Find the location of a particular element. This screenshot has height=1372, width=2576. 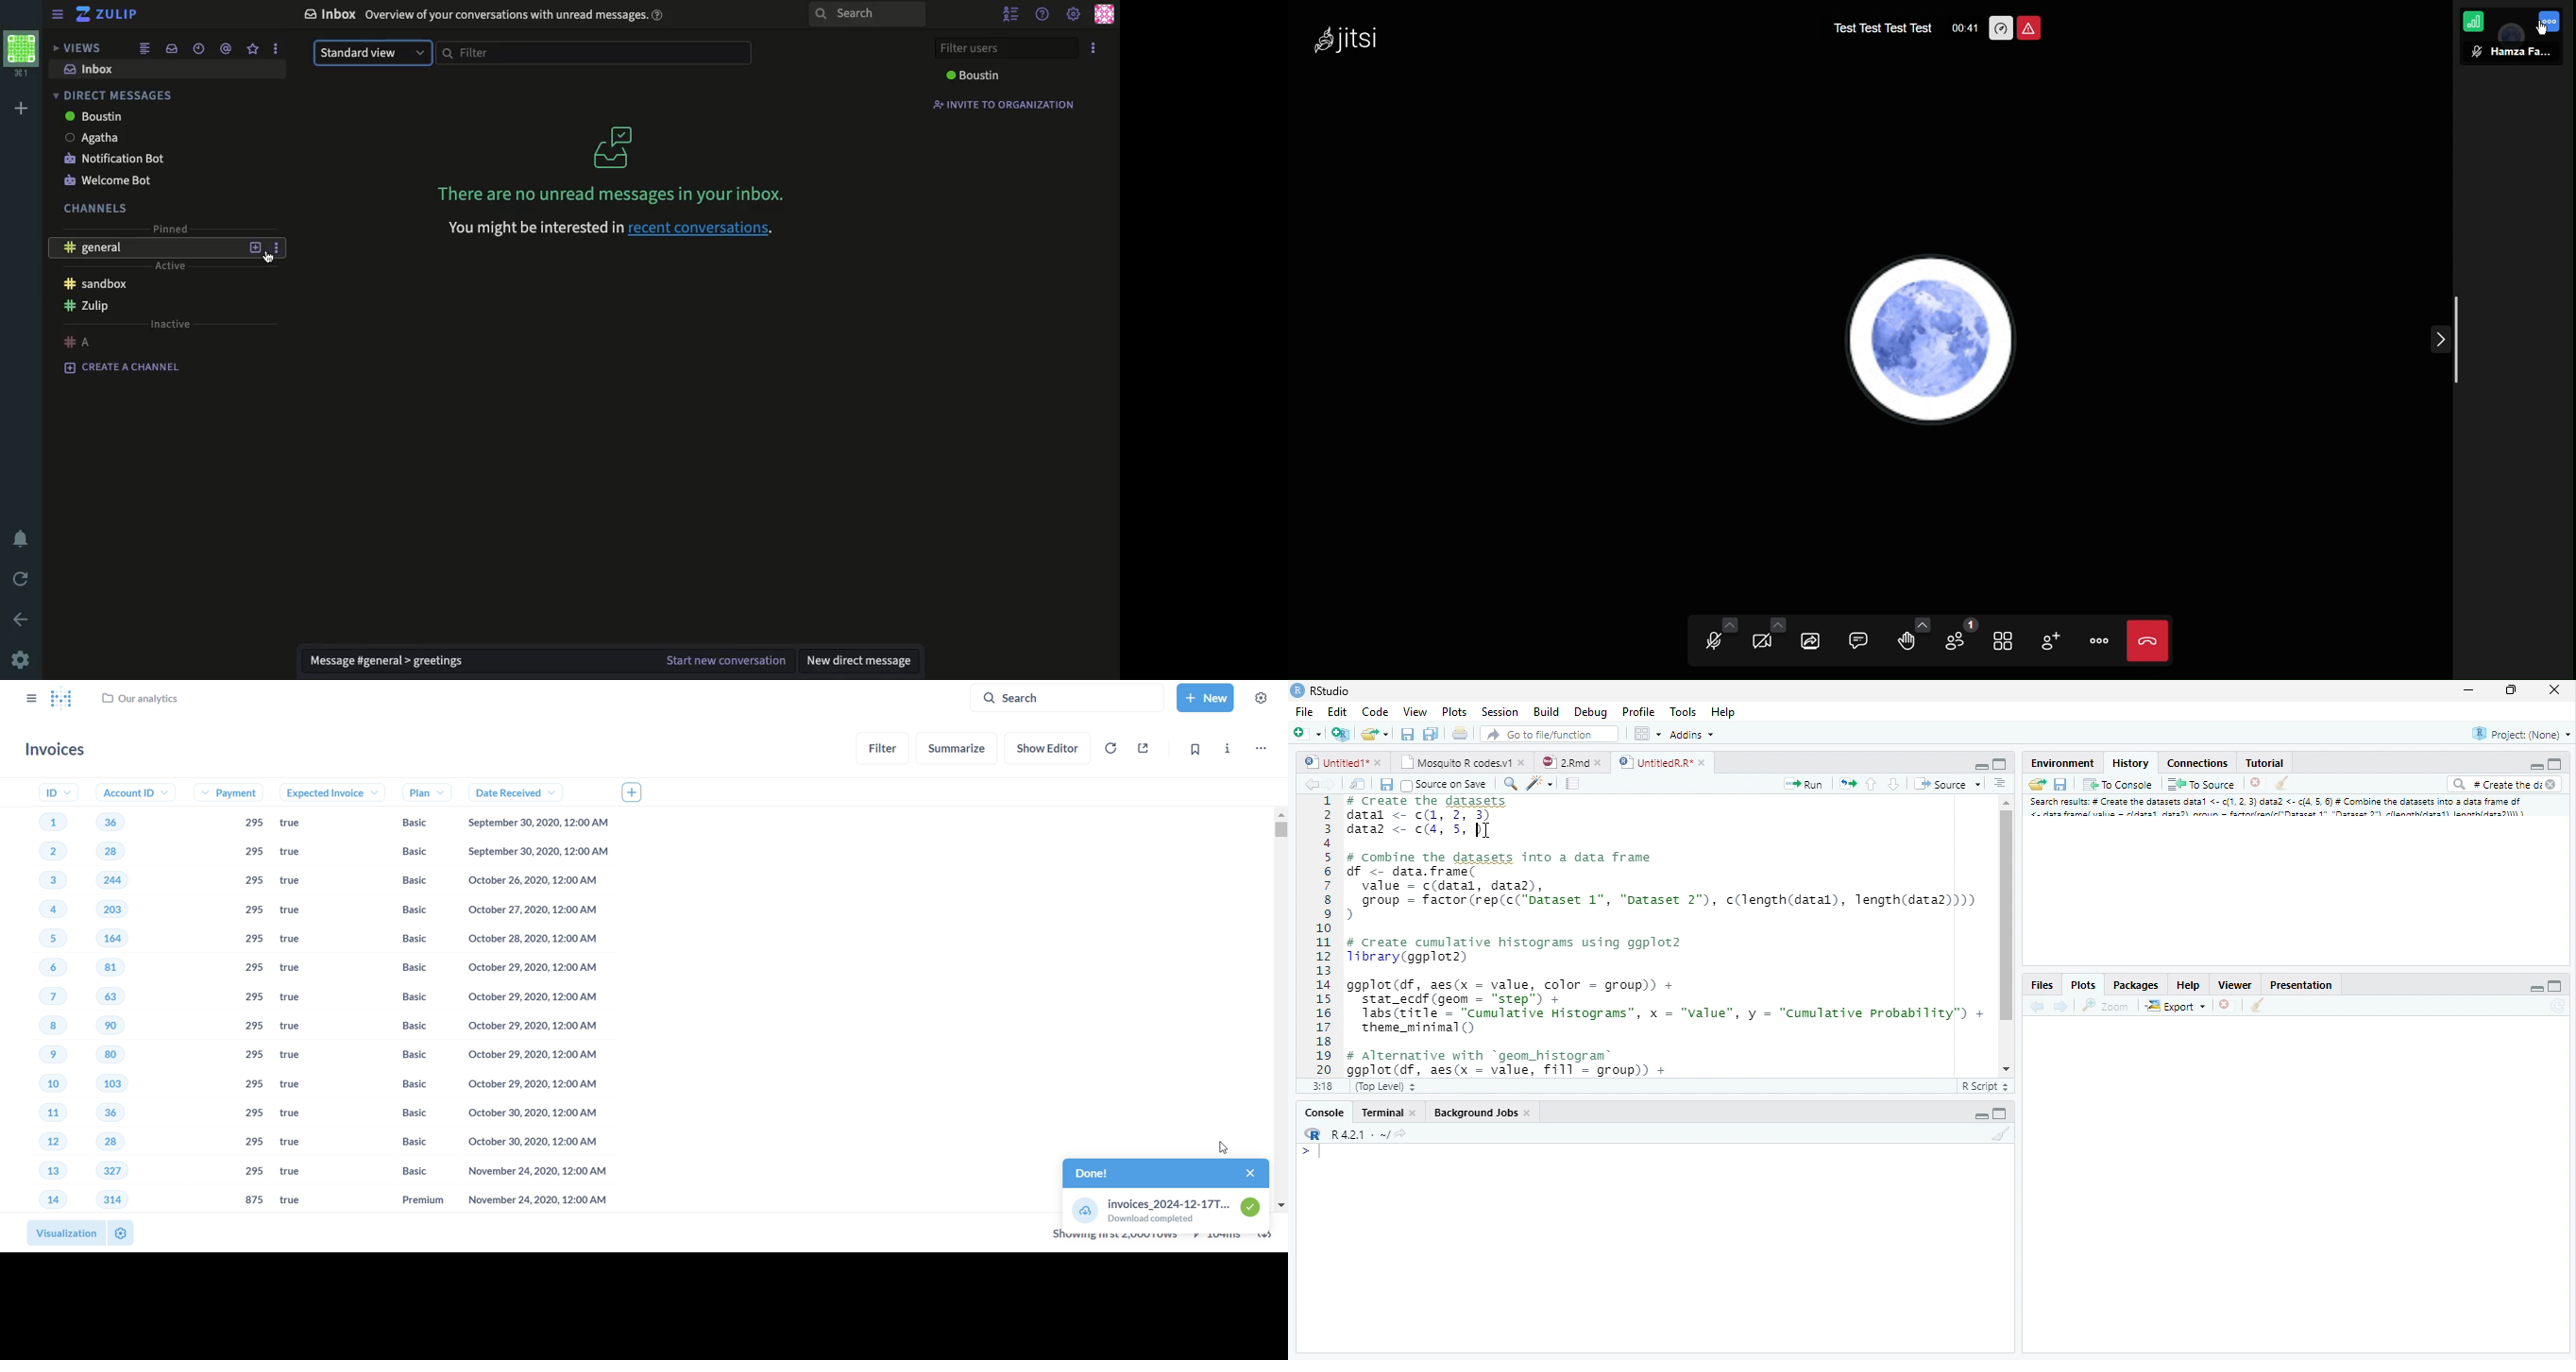

#A is located at coordinates (75, 342).